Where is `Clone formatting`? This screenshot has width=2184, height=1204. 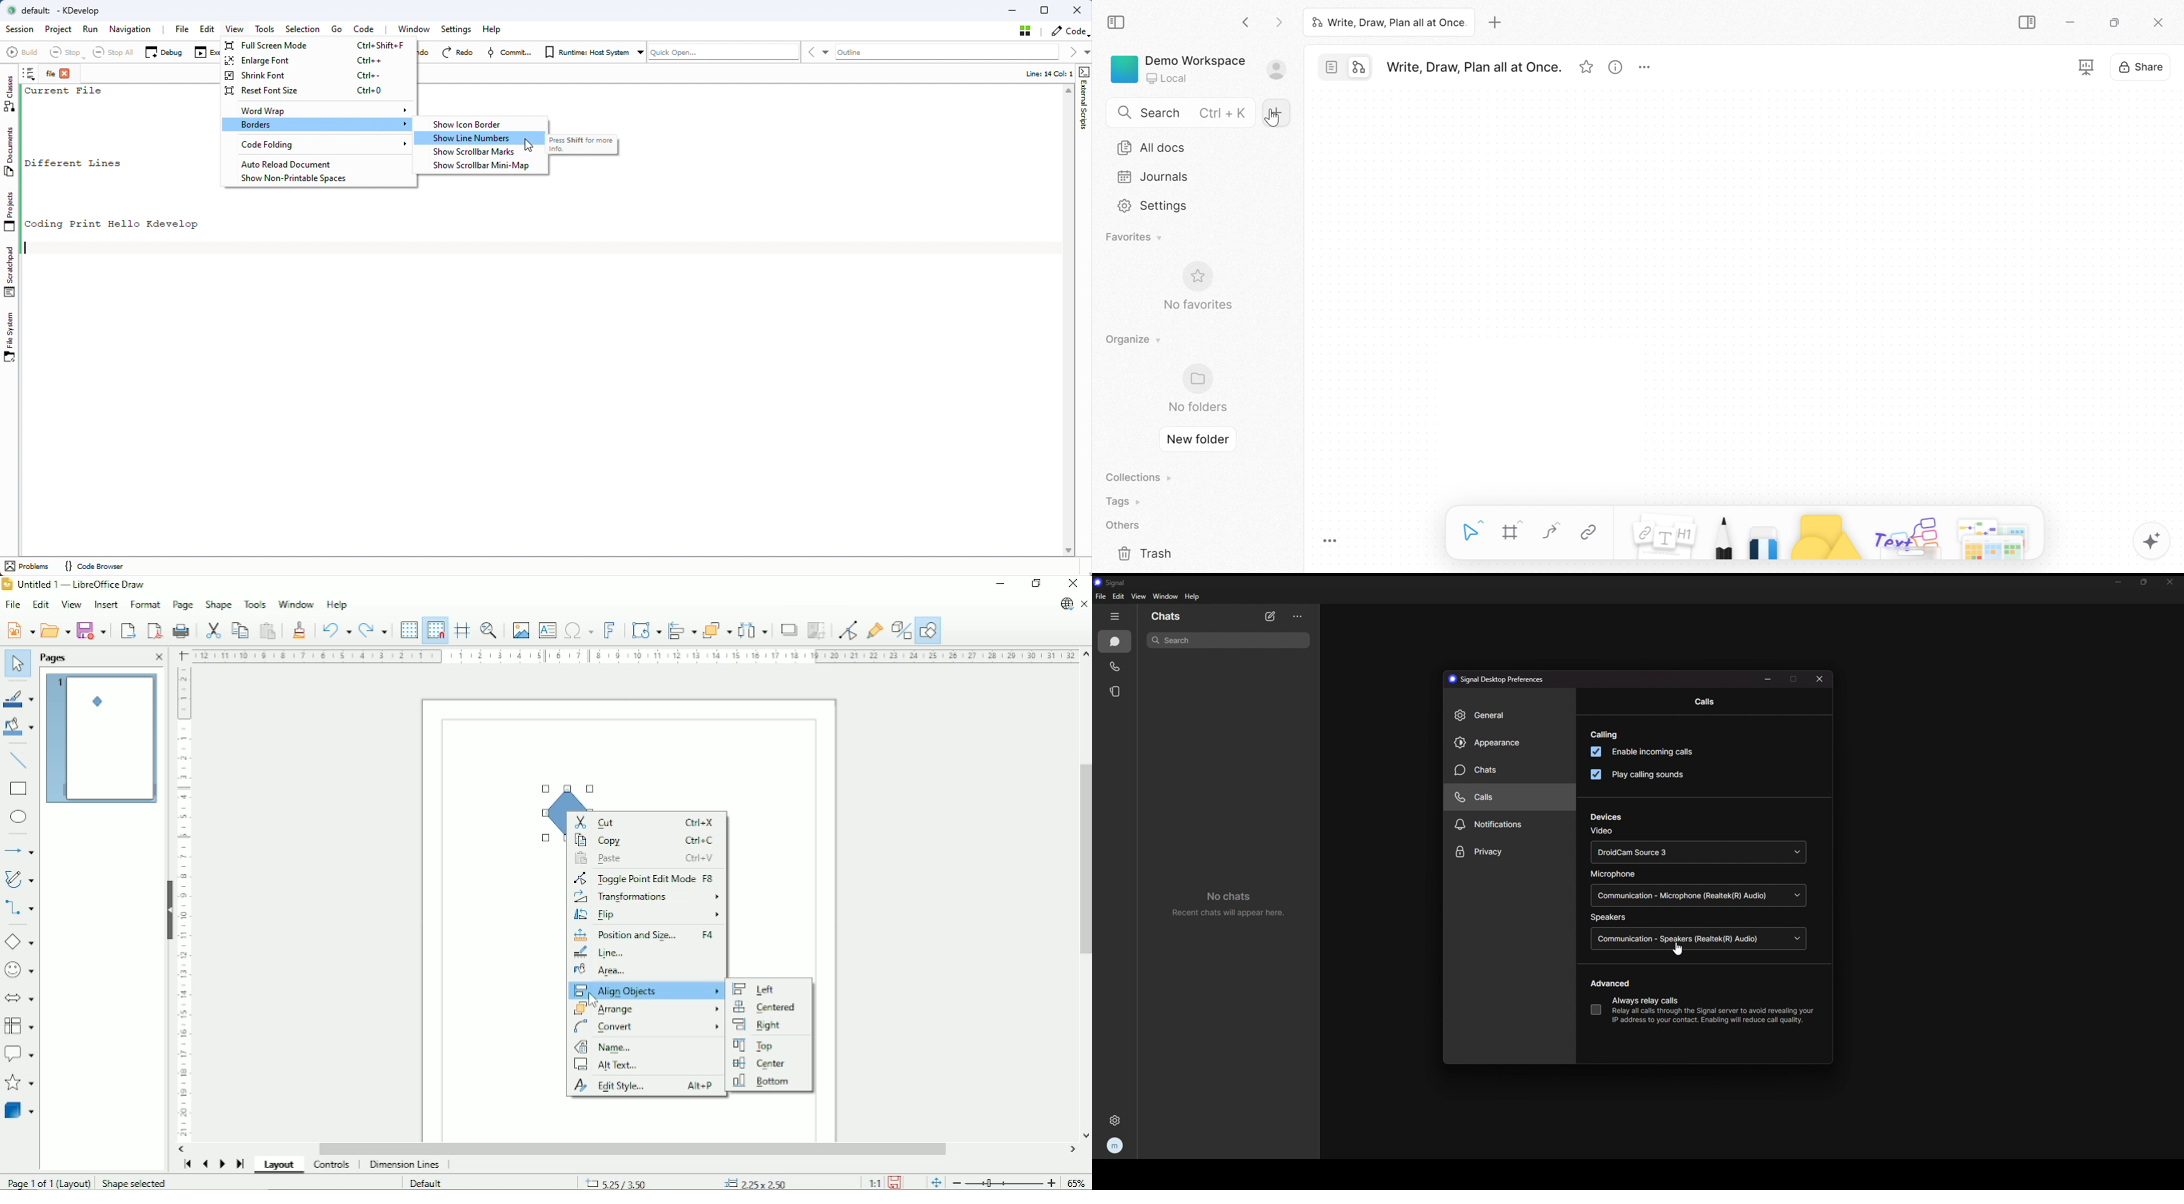
Clone formatting is located at coordinates (301, 629).